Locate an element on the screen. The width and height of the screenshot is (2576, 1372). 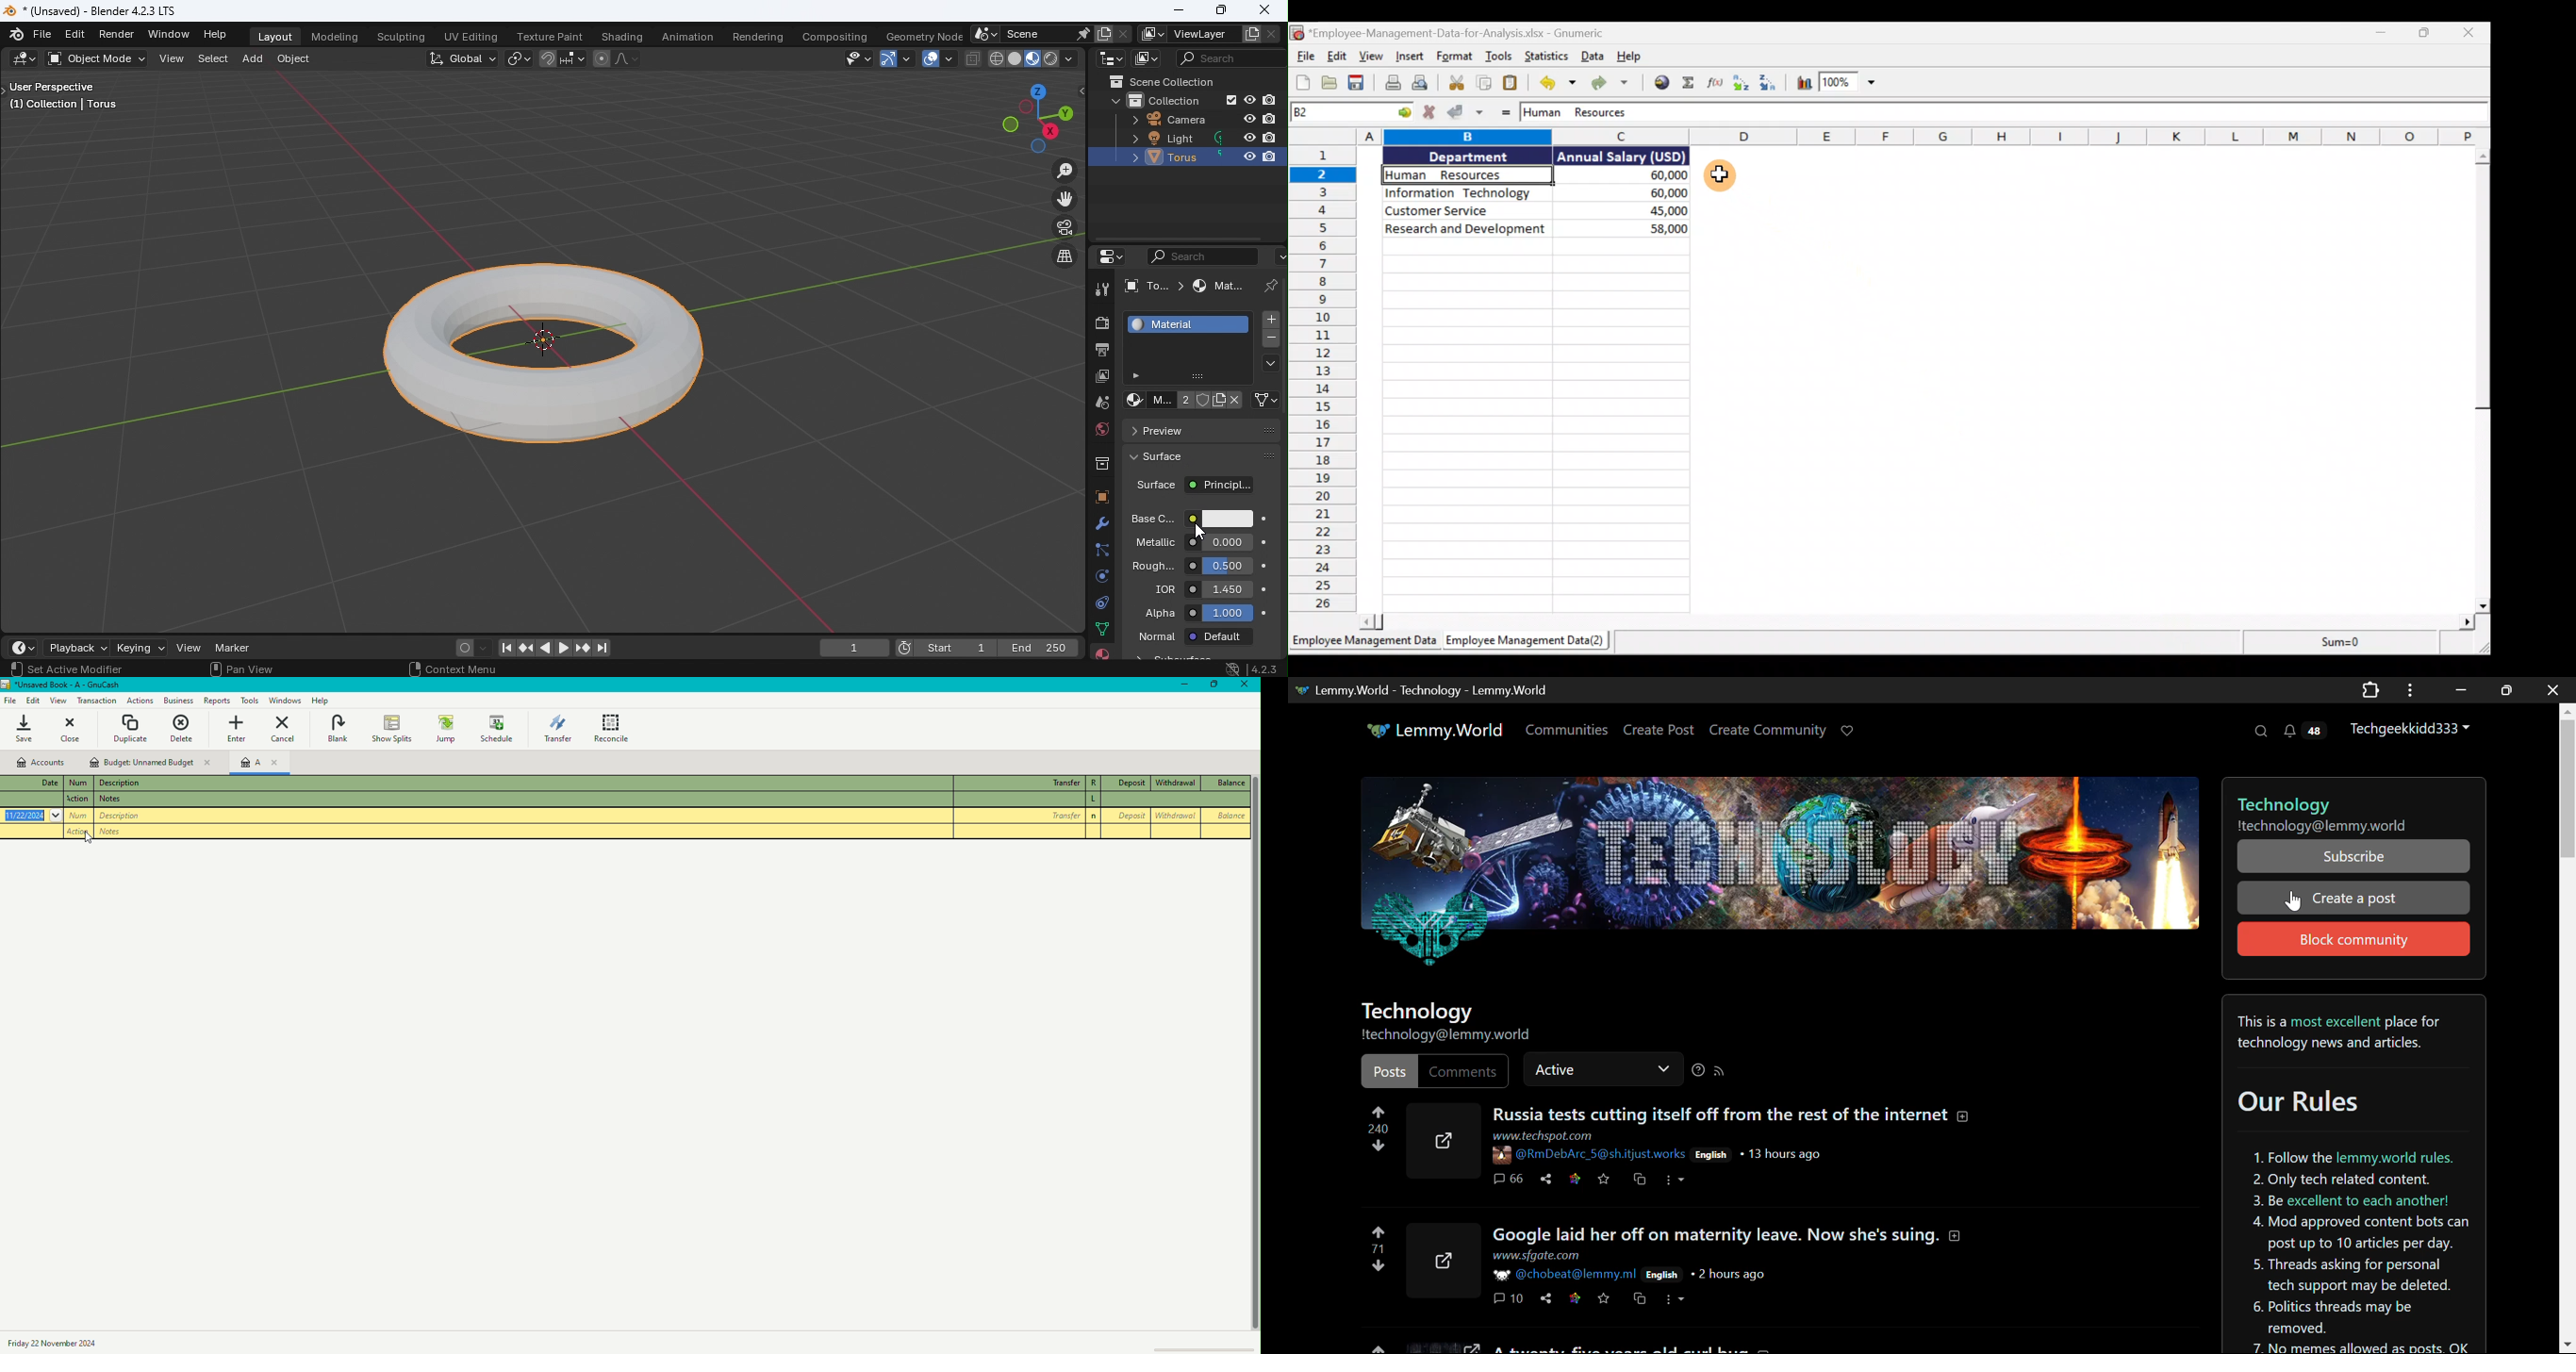
close is located at coordinates (2470, 38).